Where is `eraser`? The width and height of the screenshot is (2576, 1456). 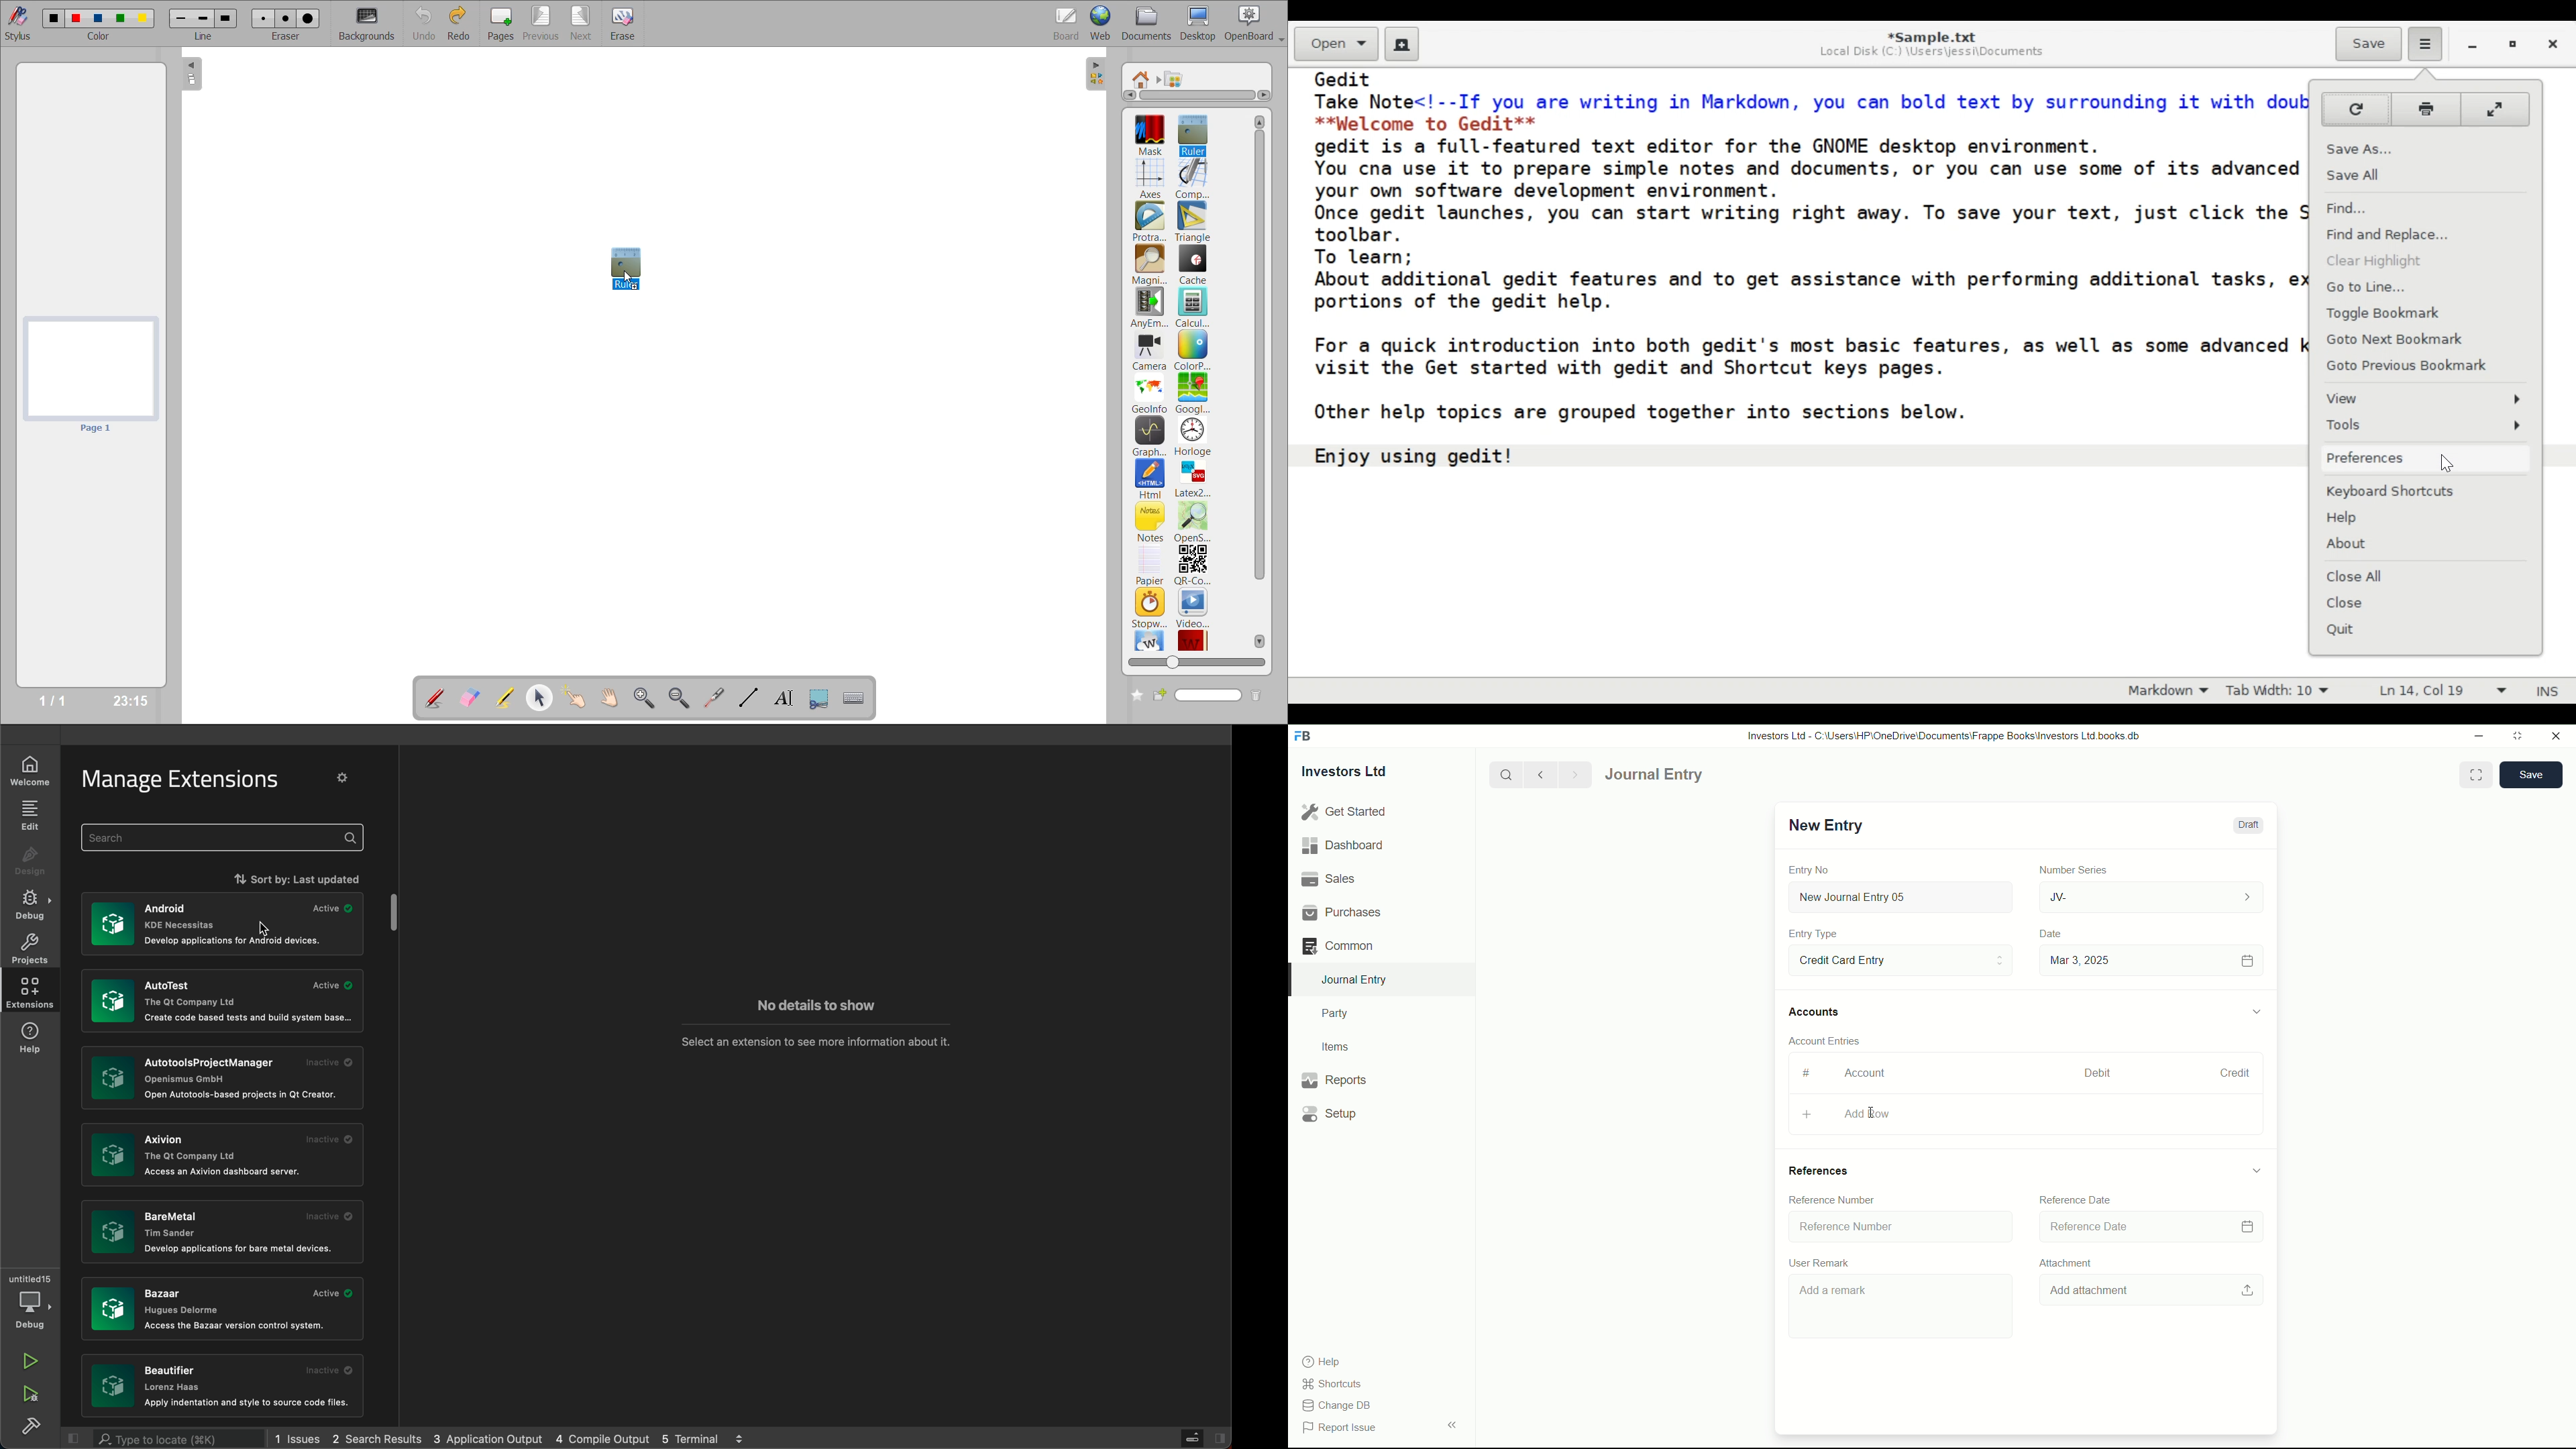 eraser is located at coordinates (286, 36).